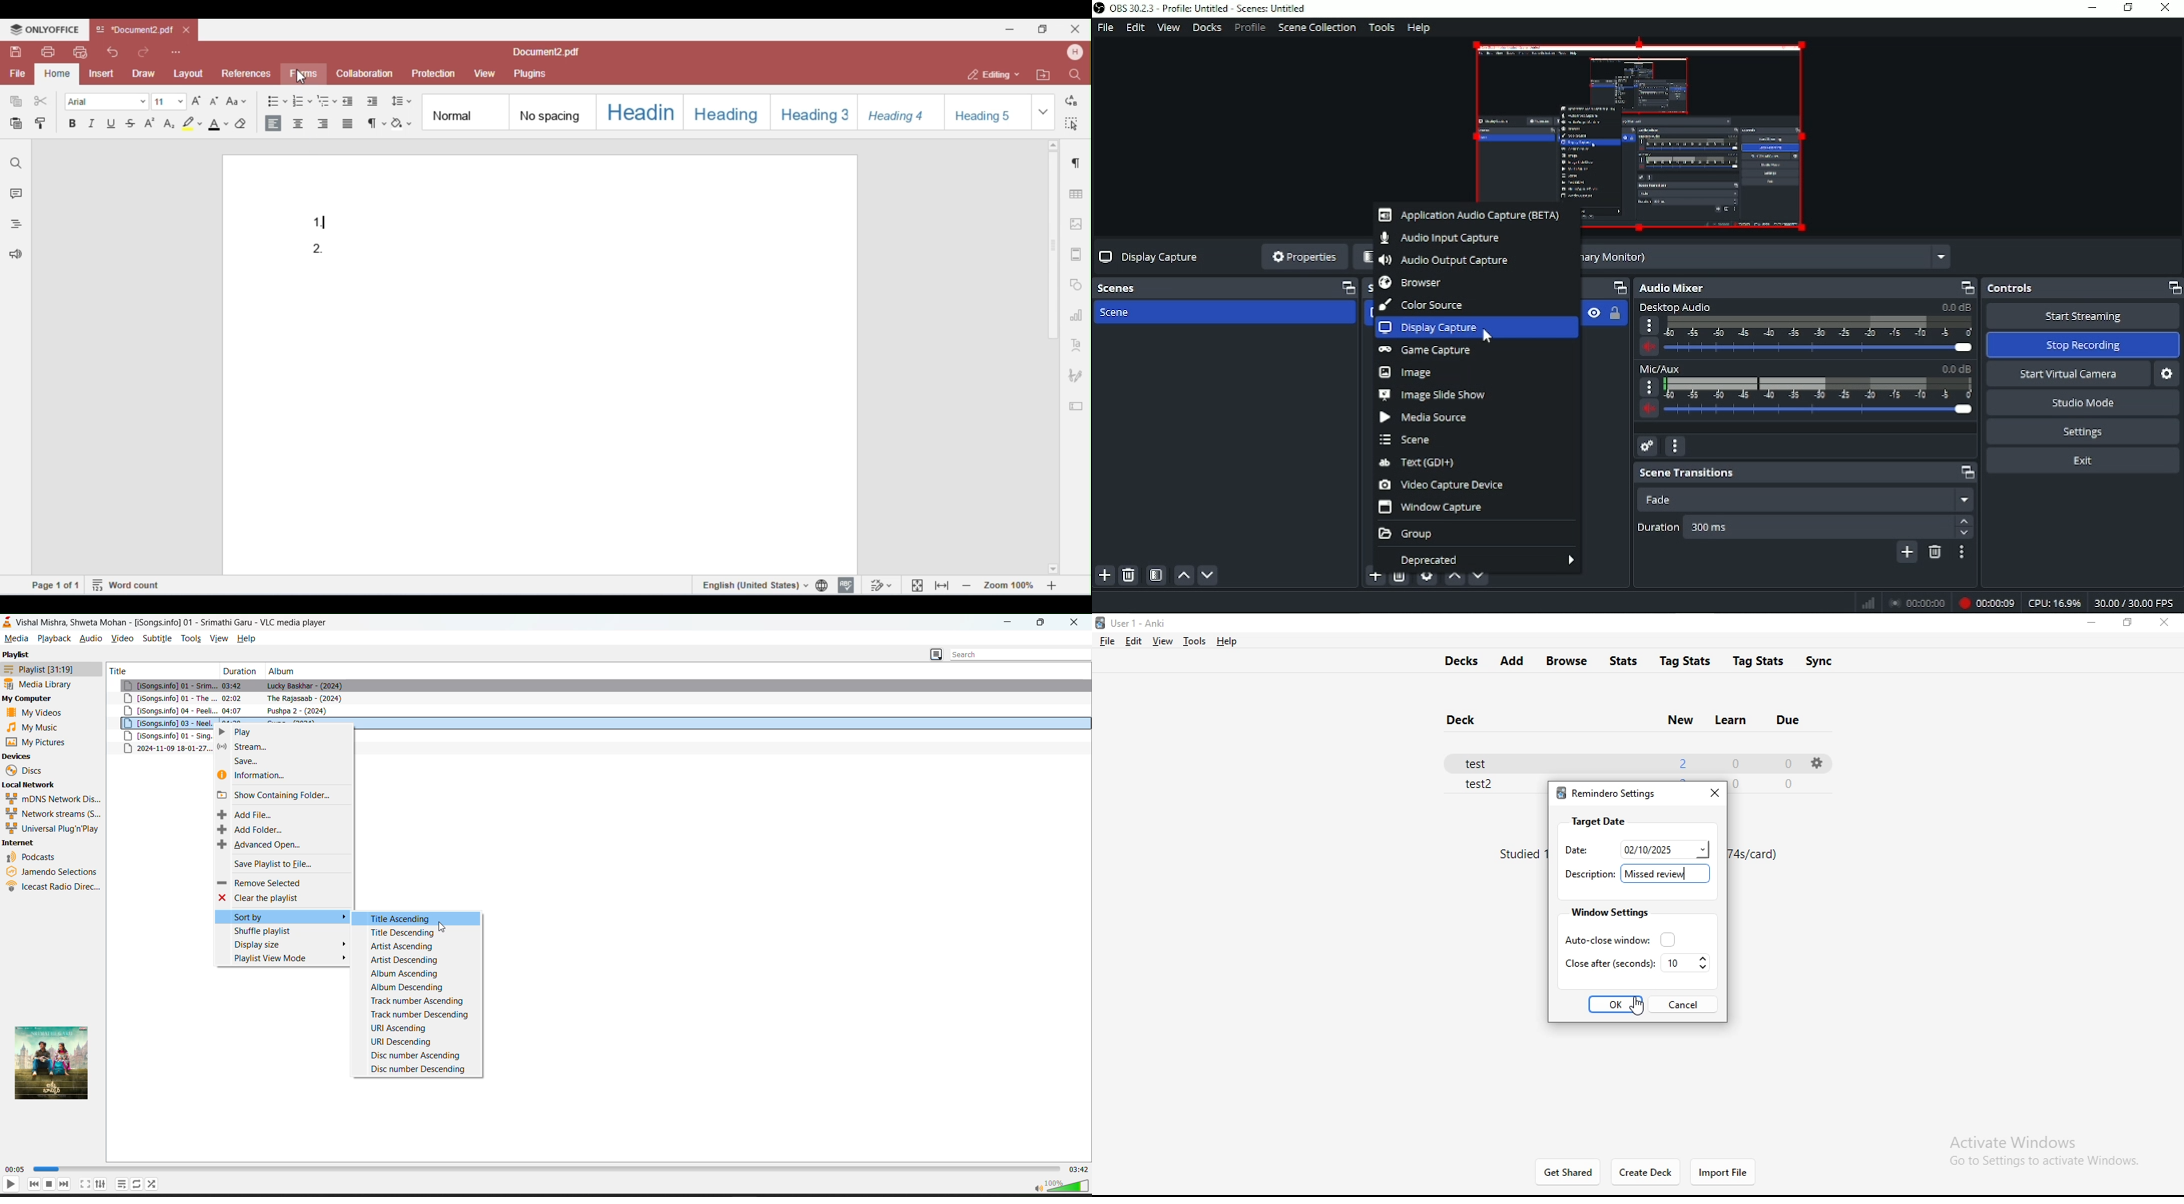 This screenshot has width=2184, height=1204. What do you see at coordinates (1656, 529) in the screenshot?
I see `Duration` at bounding box center [1656, 529].